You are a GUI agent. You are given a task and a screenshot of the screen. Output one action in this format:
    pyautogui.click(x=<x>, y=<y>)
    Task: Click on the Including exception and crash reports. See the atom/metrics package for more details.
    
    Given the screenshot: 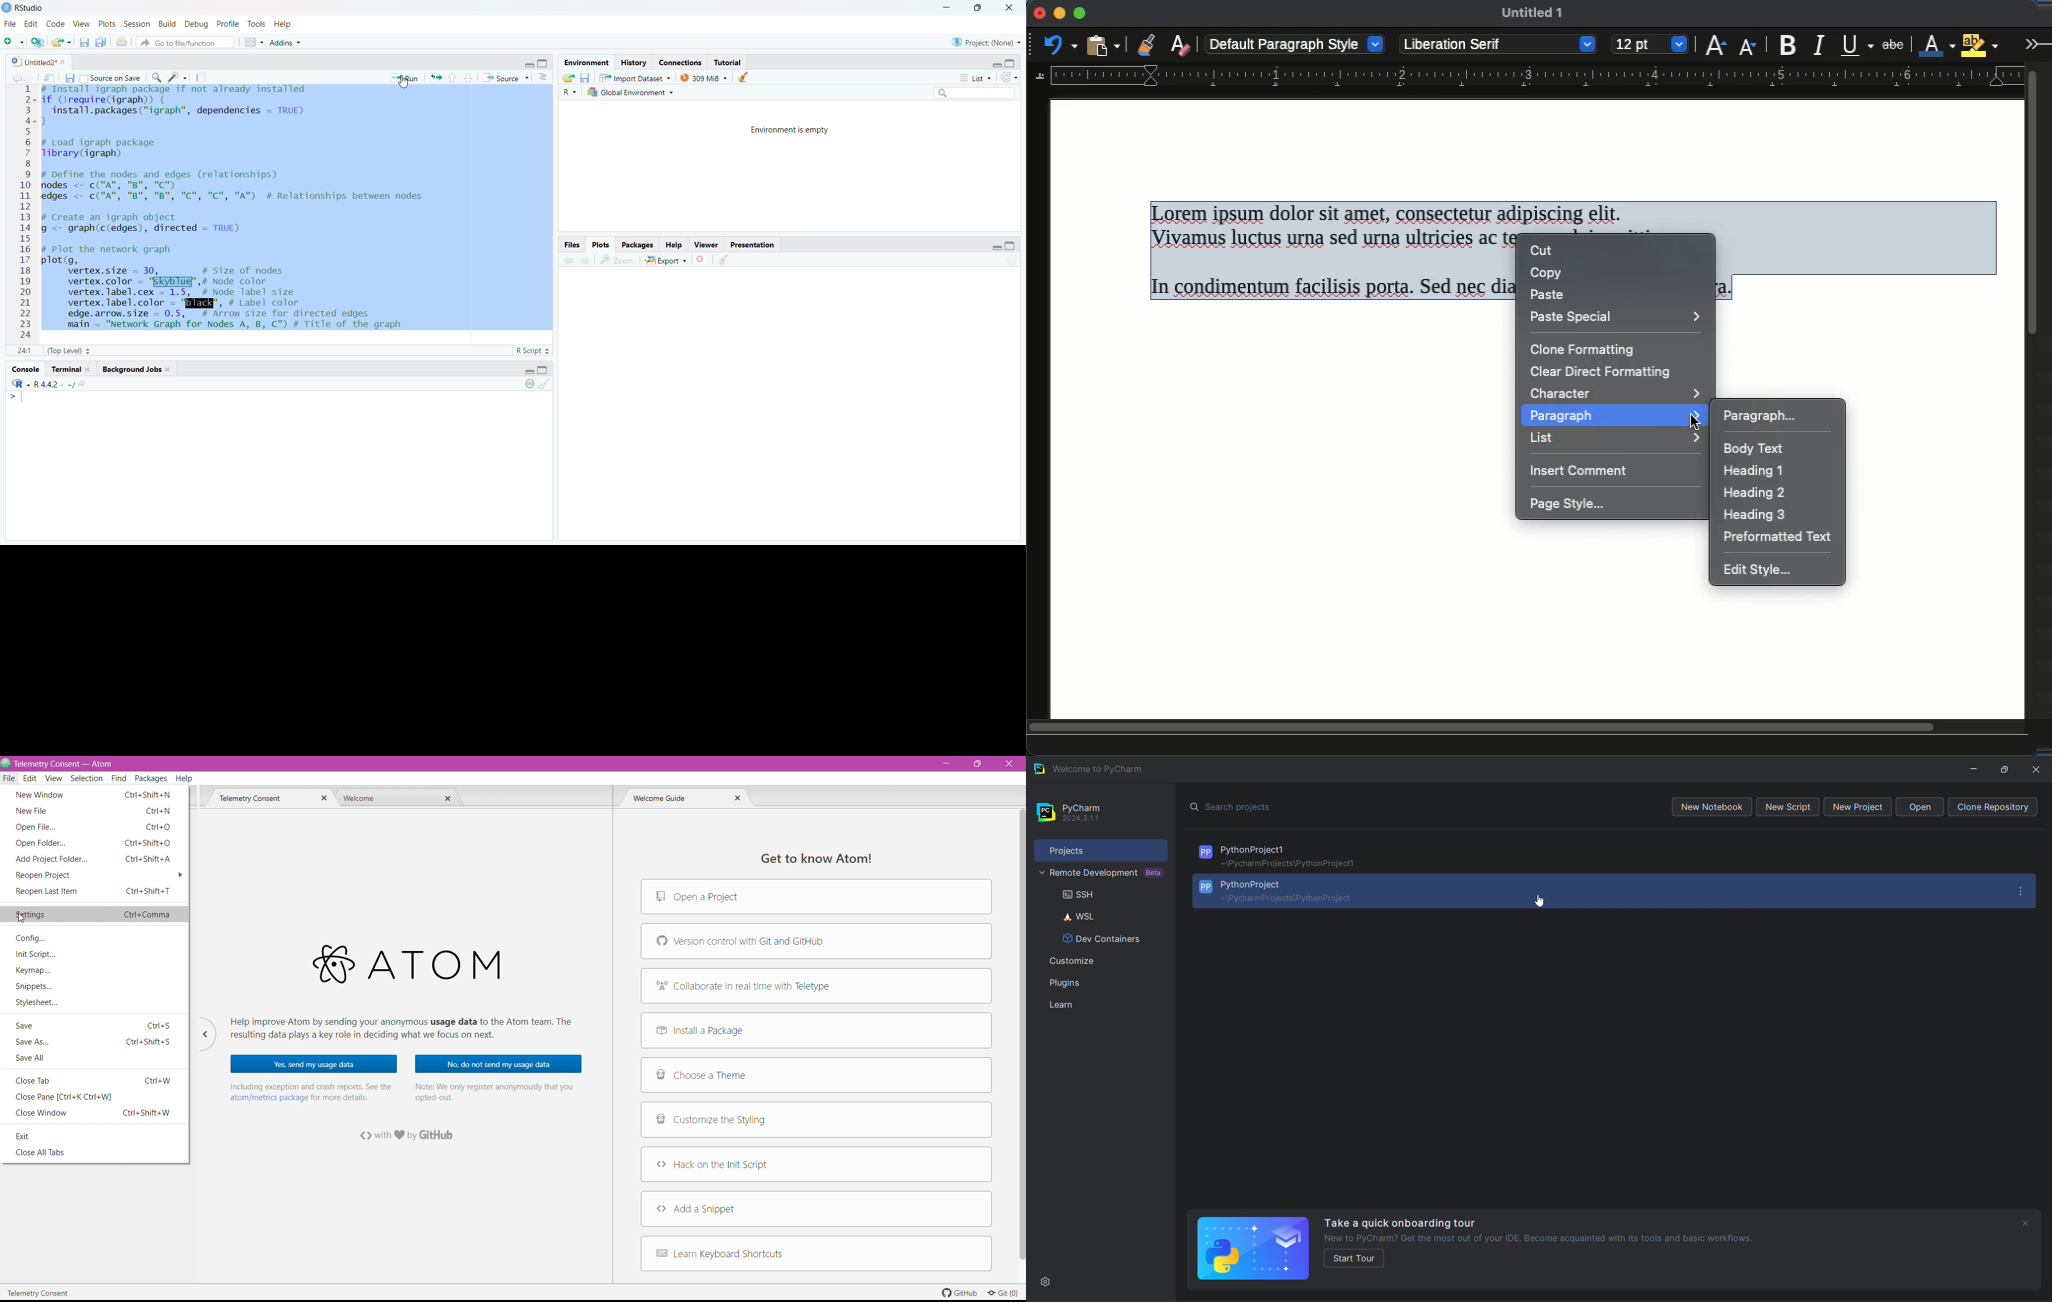 What is the action you would take?
    pyautogui.click(x=311, y=1092)
    